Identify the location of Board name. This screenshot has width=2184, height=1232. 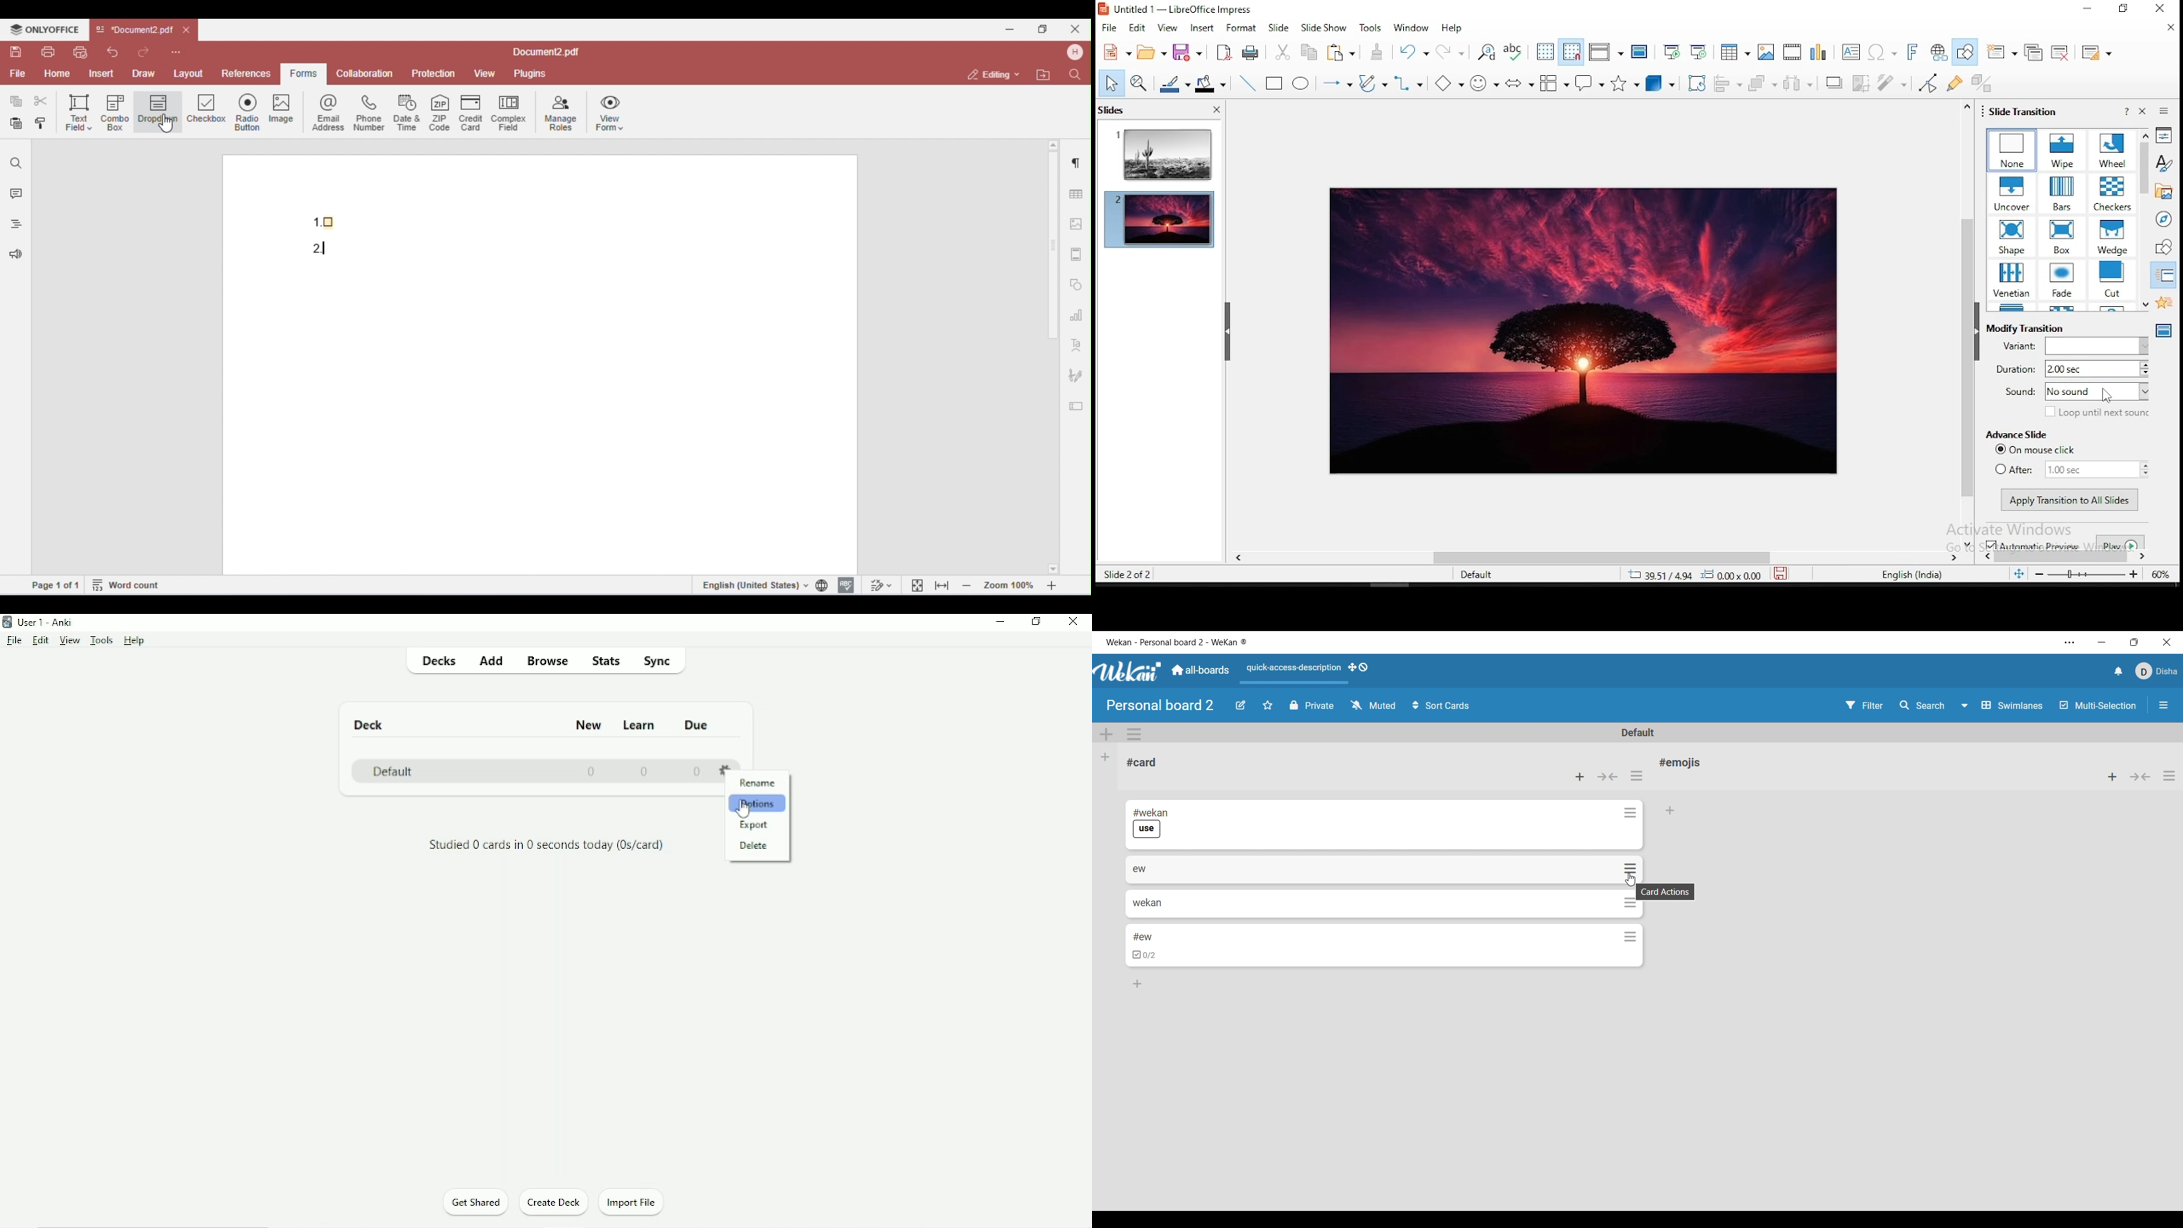
(1160, 705).